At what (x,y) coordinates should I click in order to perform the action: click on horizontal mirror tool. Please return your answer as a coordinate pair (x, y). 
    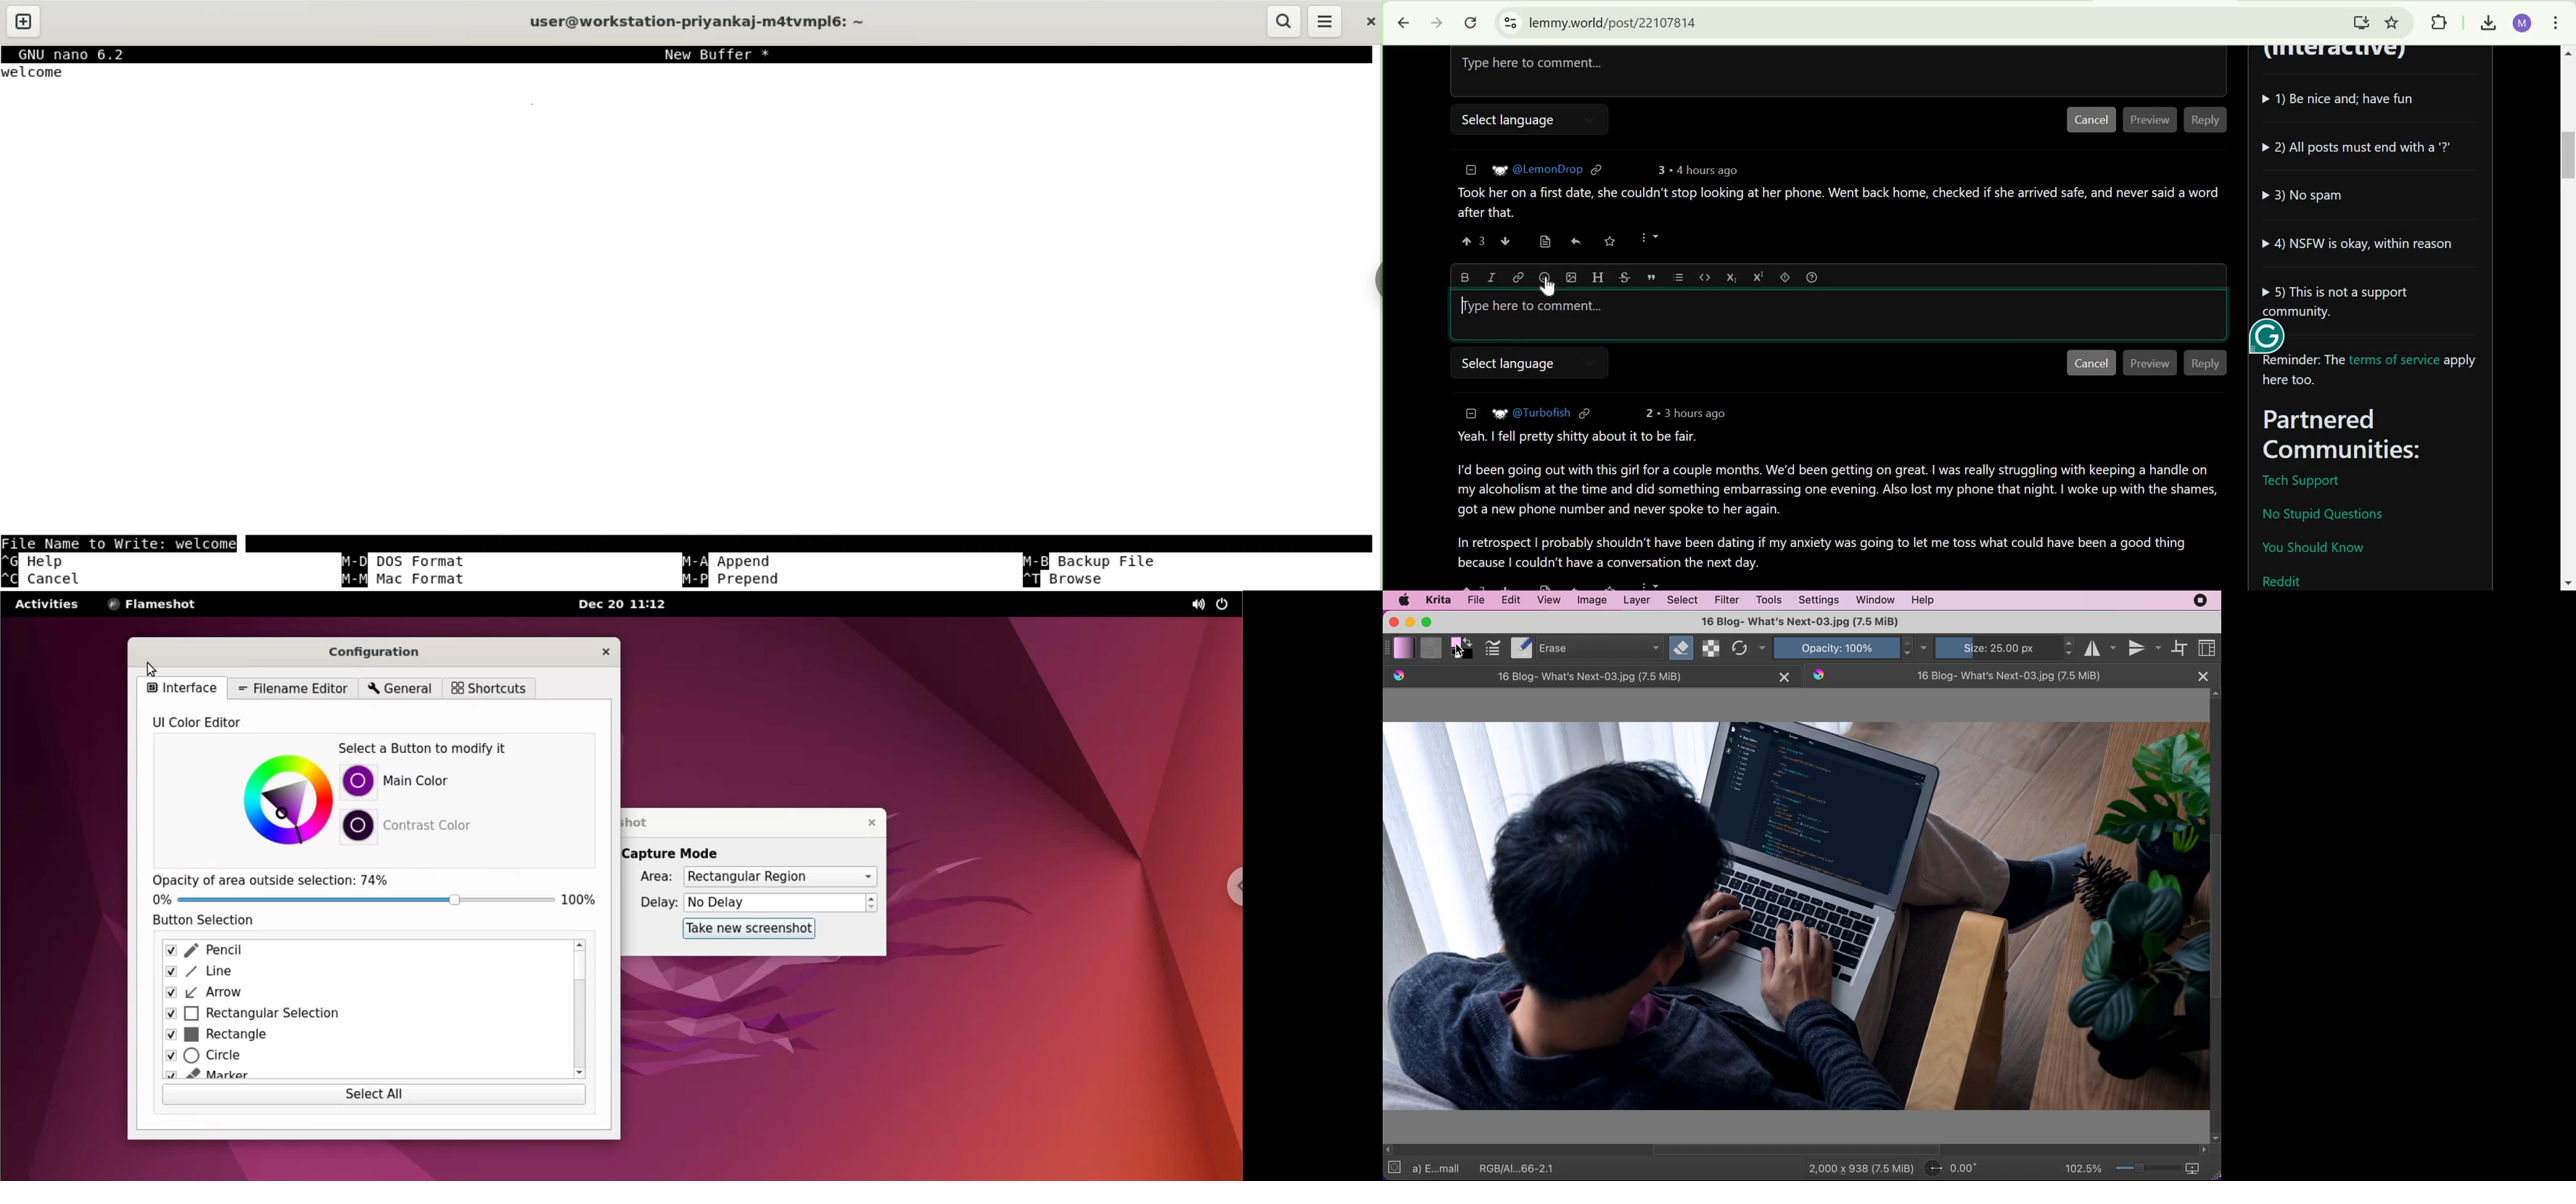
    Looking at the image, I should click on (2100, 647).